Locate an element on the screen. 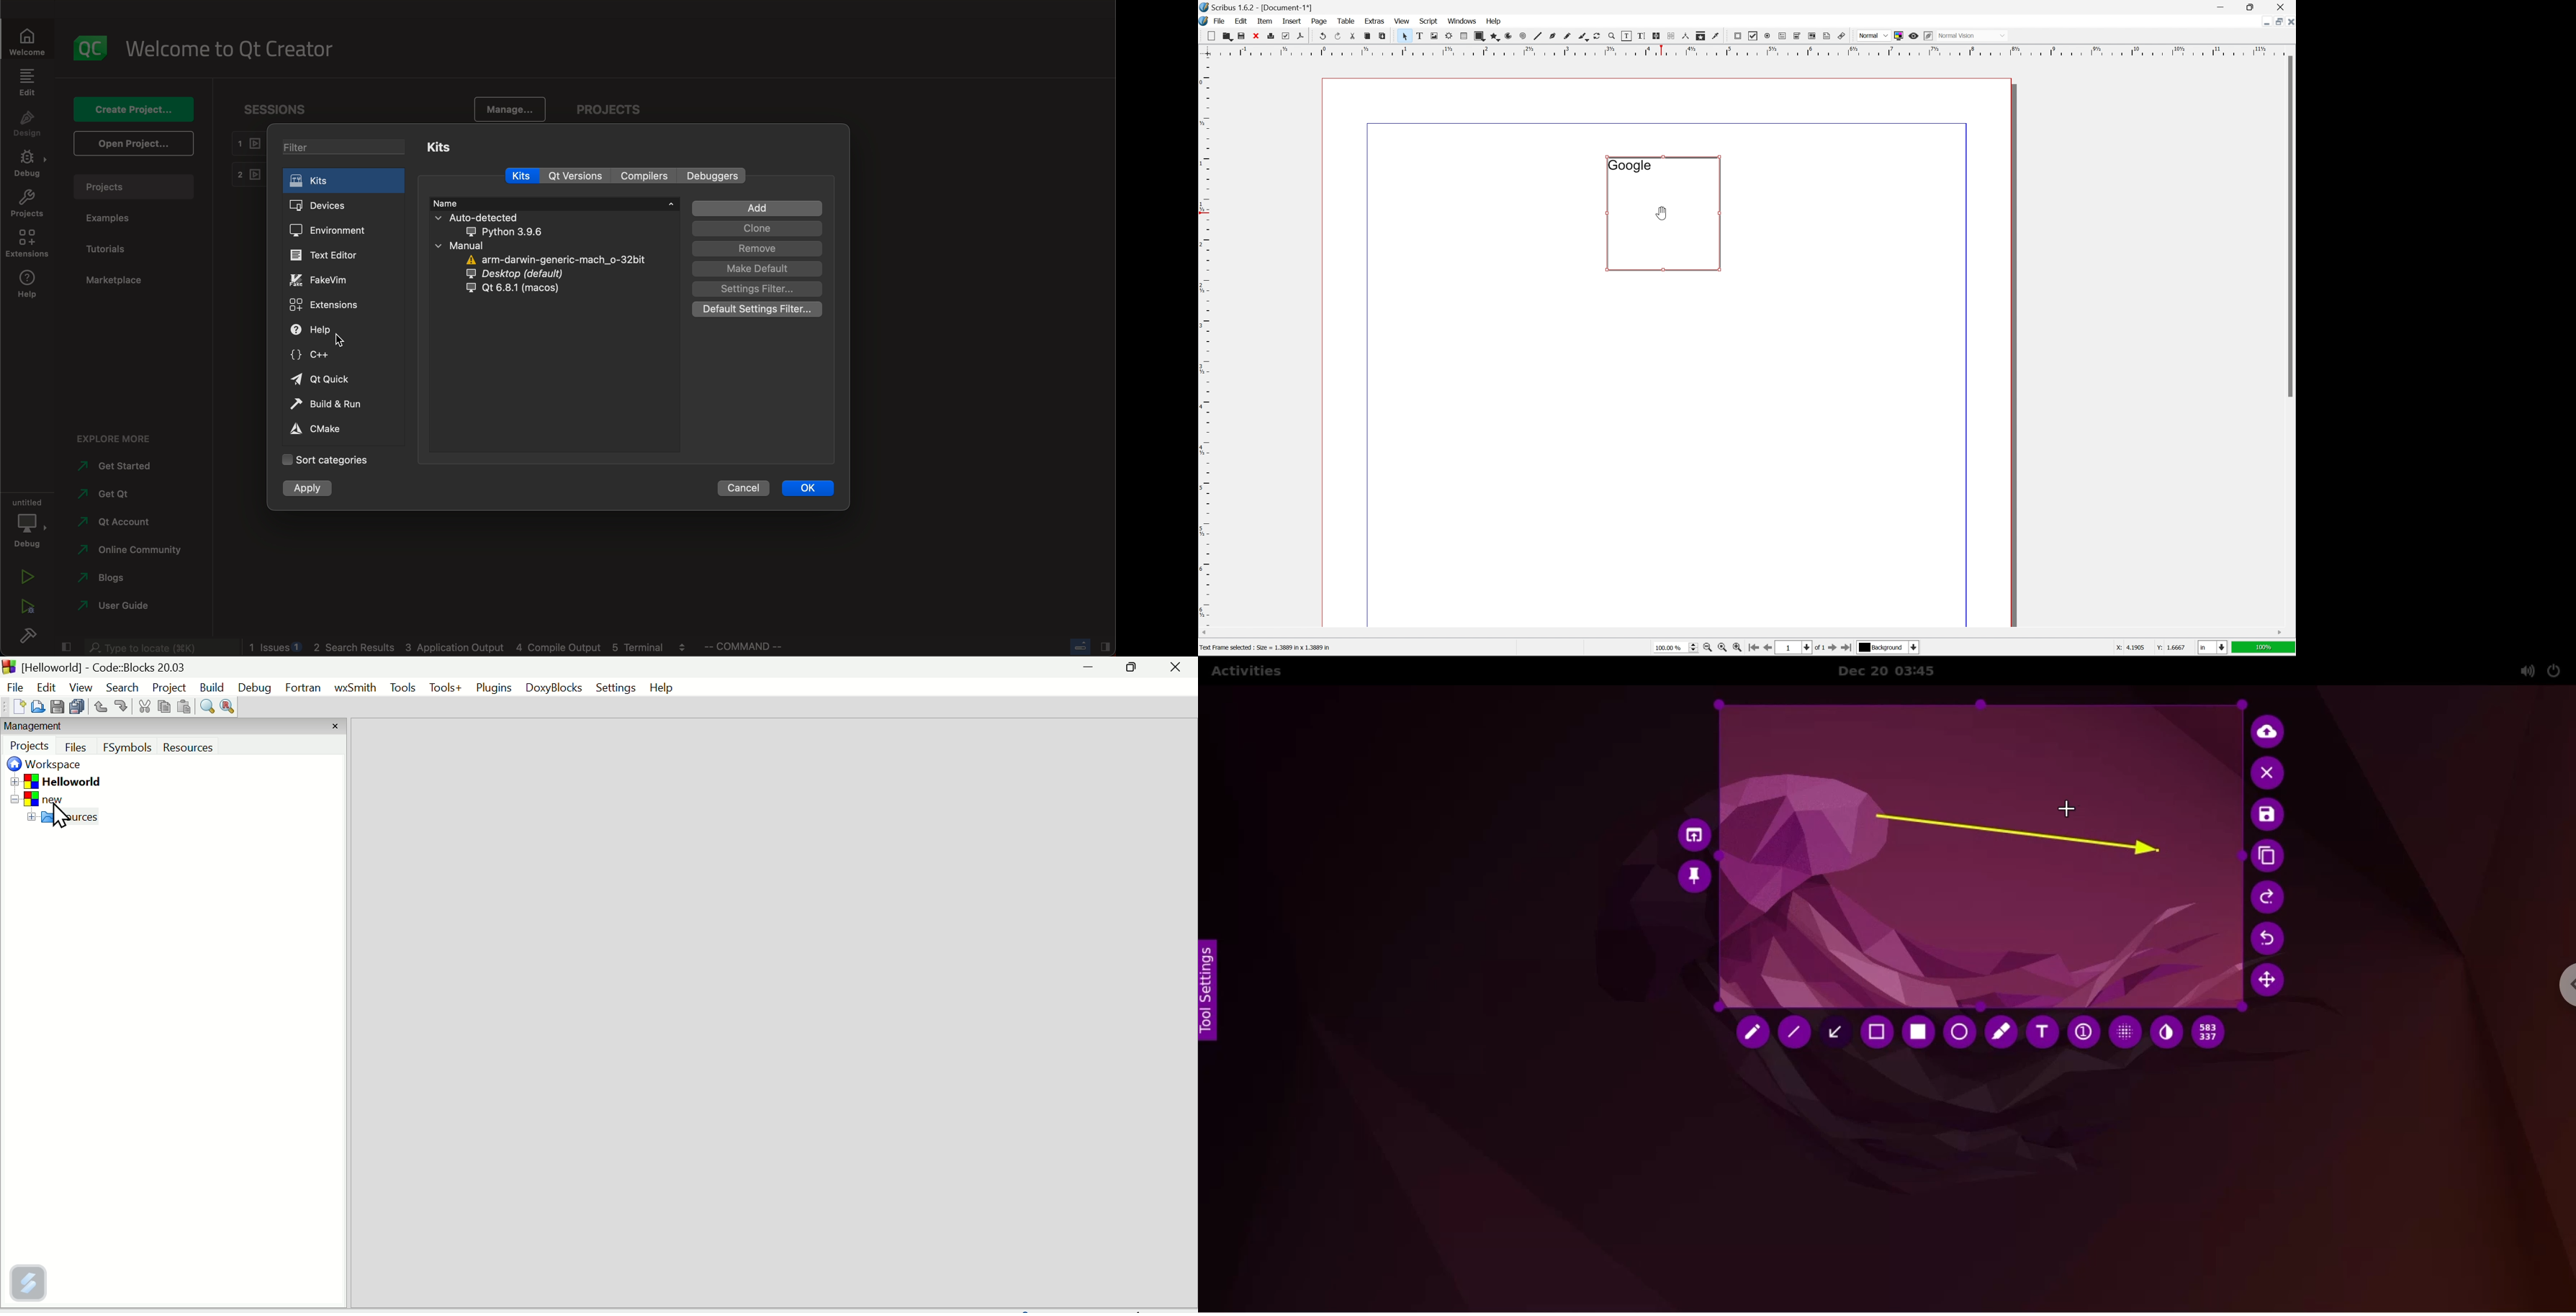 This screenshot has height=1316, width=2576. manual is located at coordinates (503, 246).